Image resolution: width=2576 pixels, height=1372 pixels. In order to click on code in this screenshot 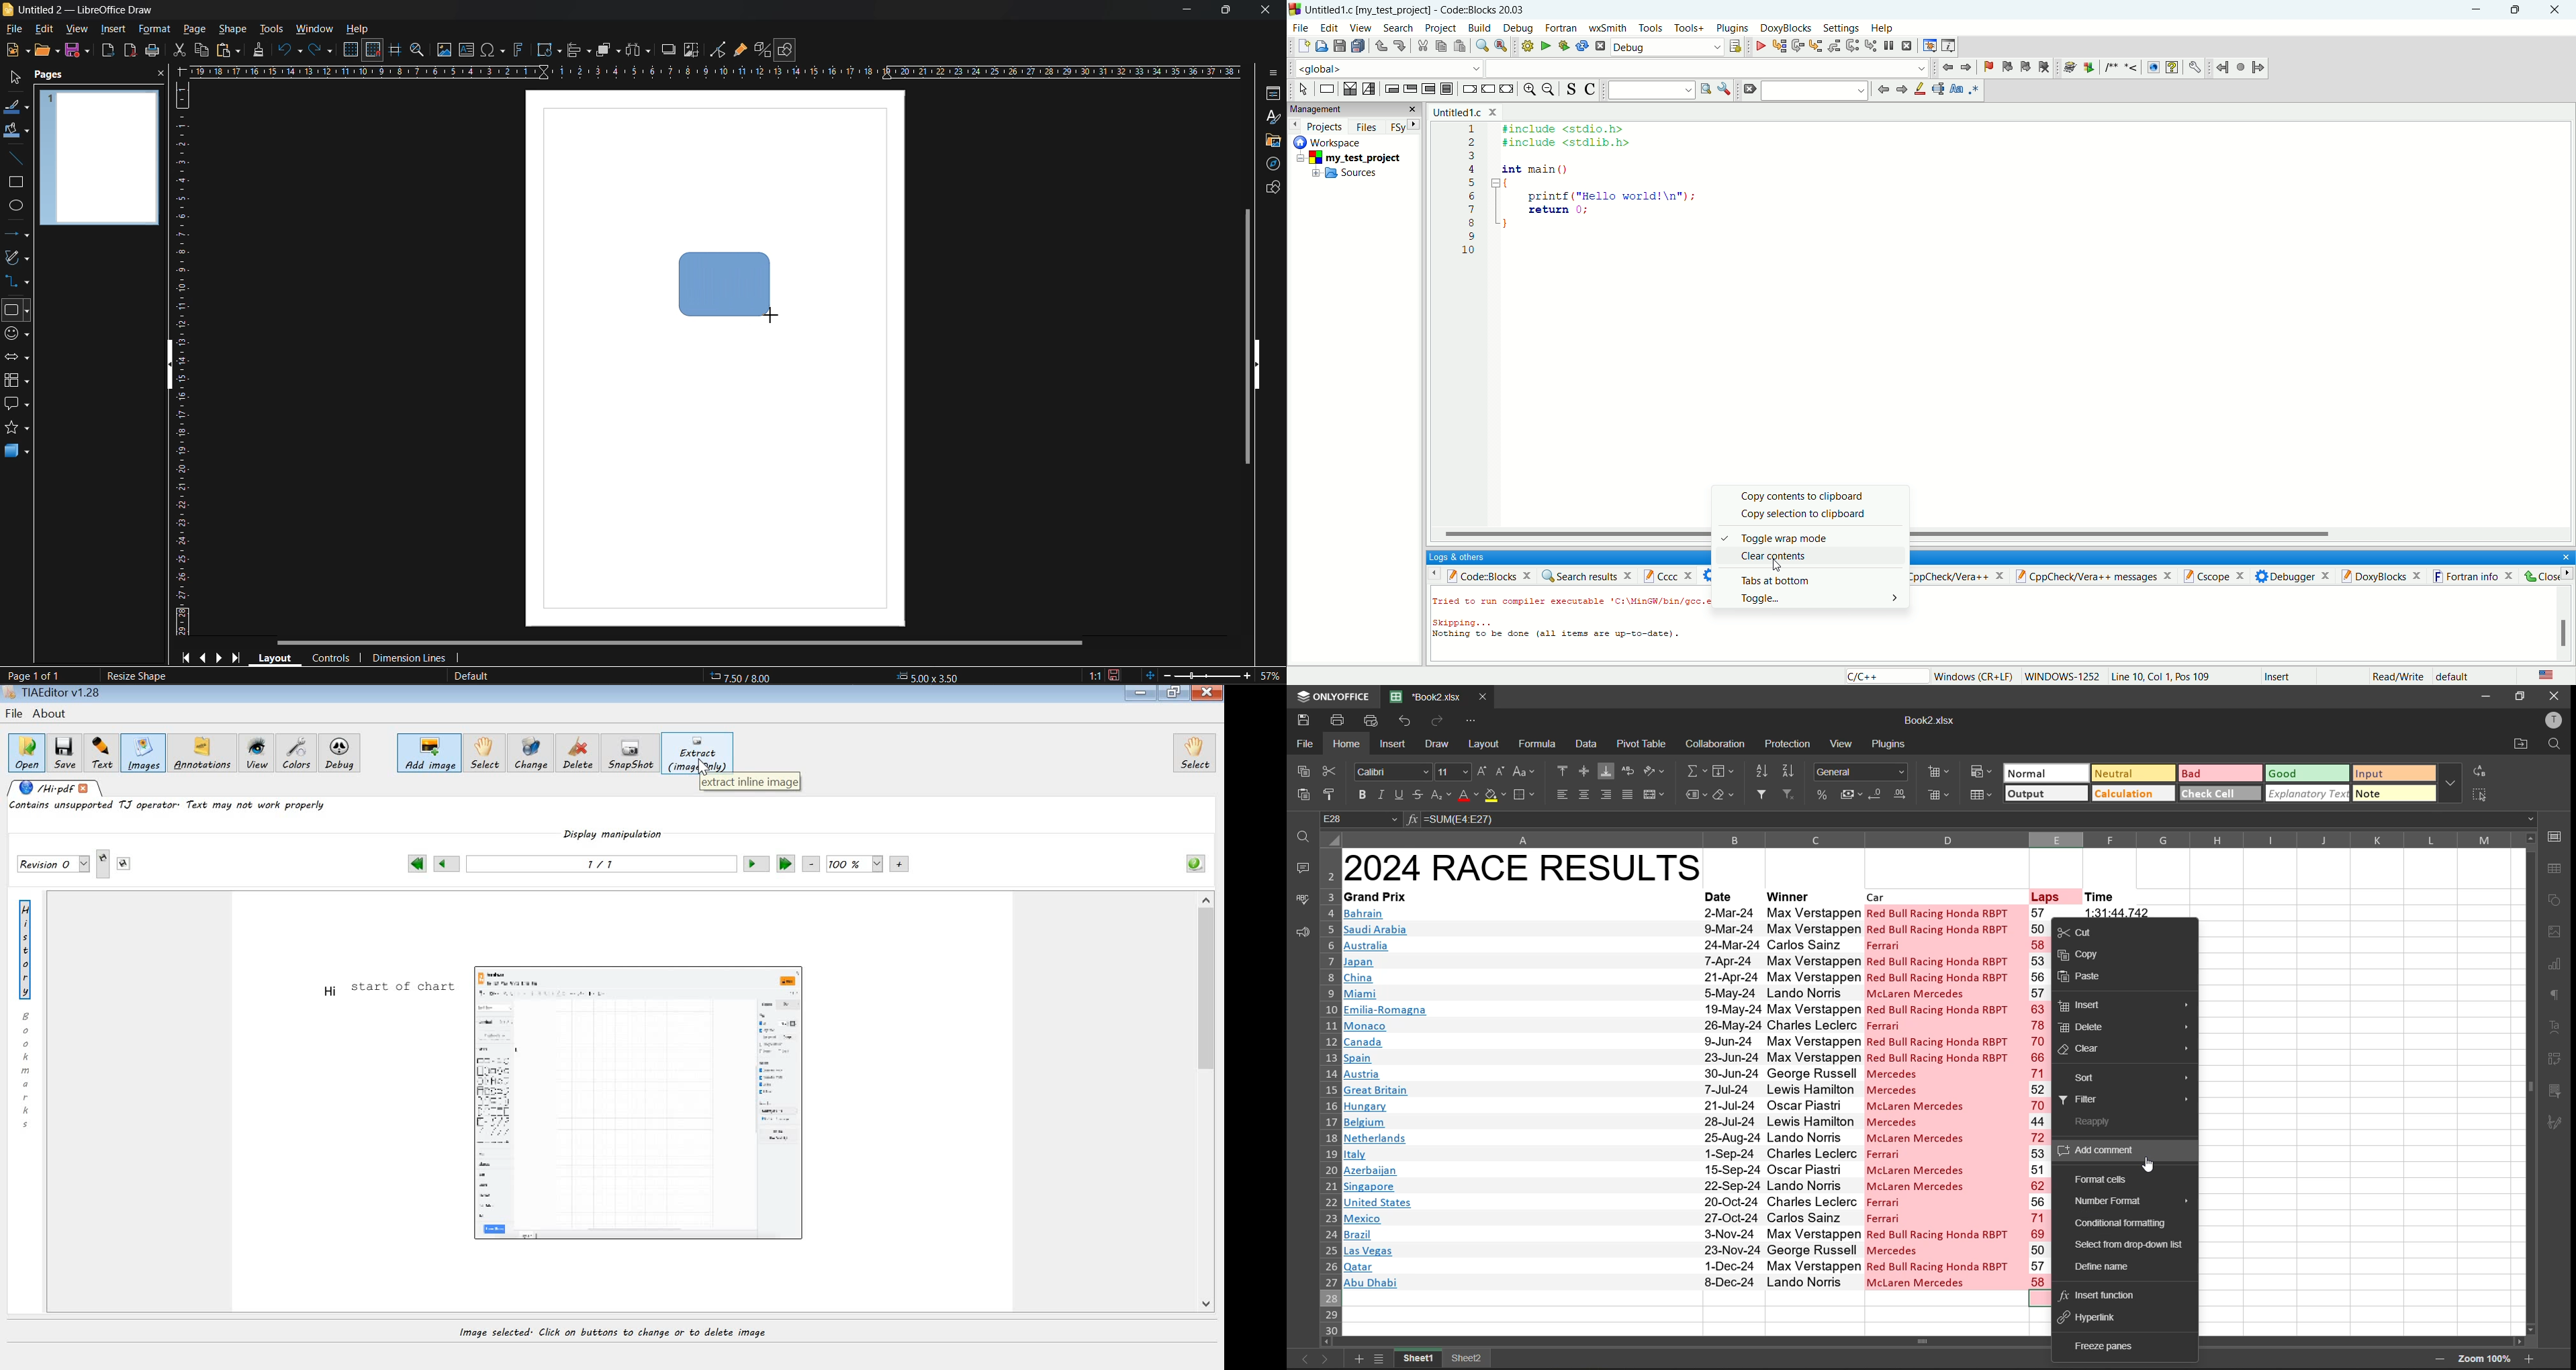, I will do `click(1602, 185)`.